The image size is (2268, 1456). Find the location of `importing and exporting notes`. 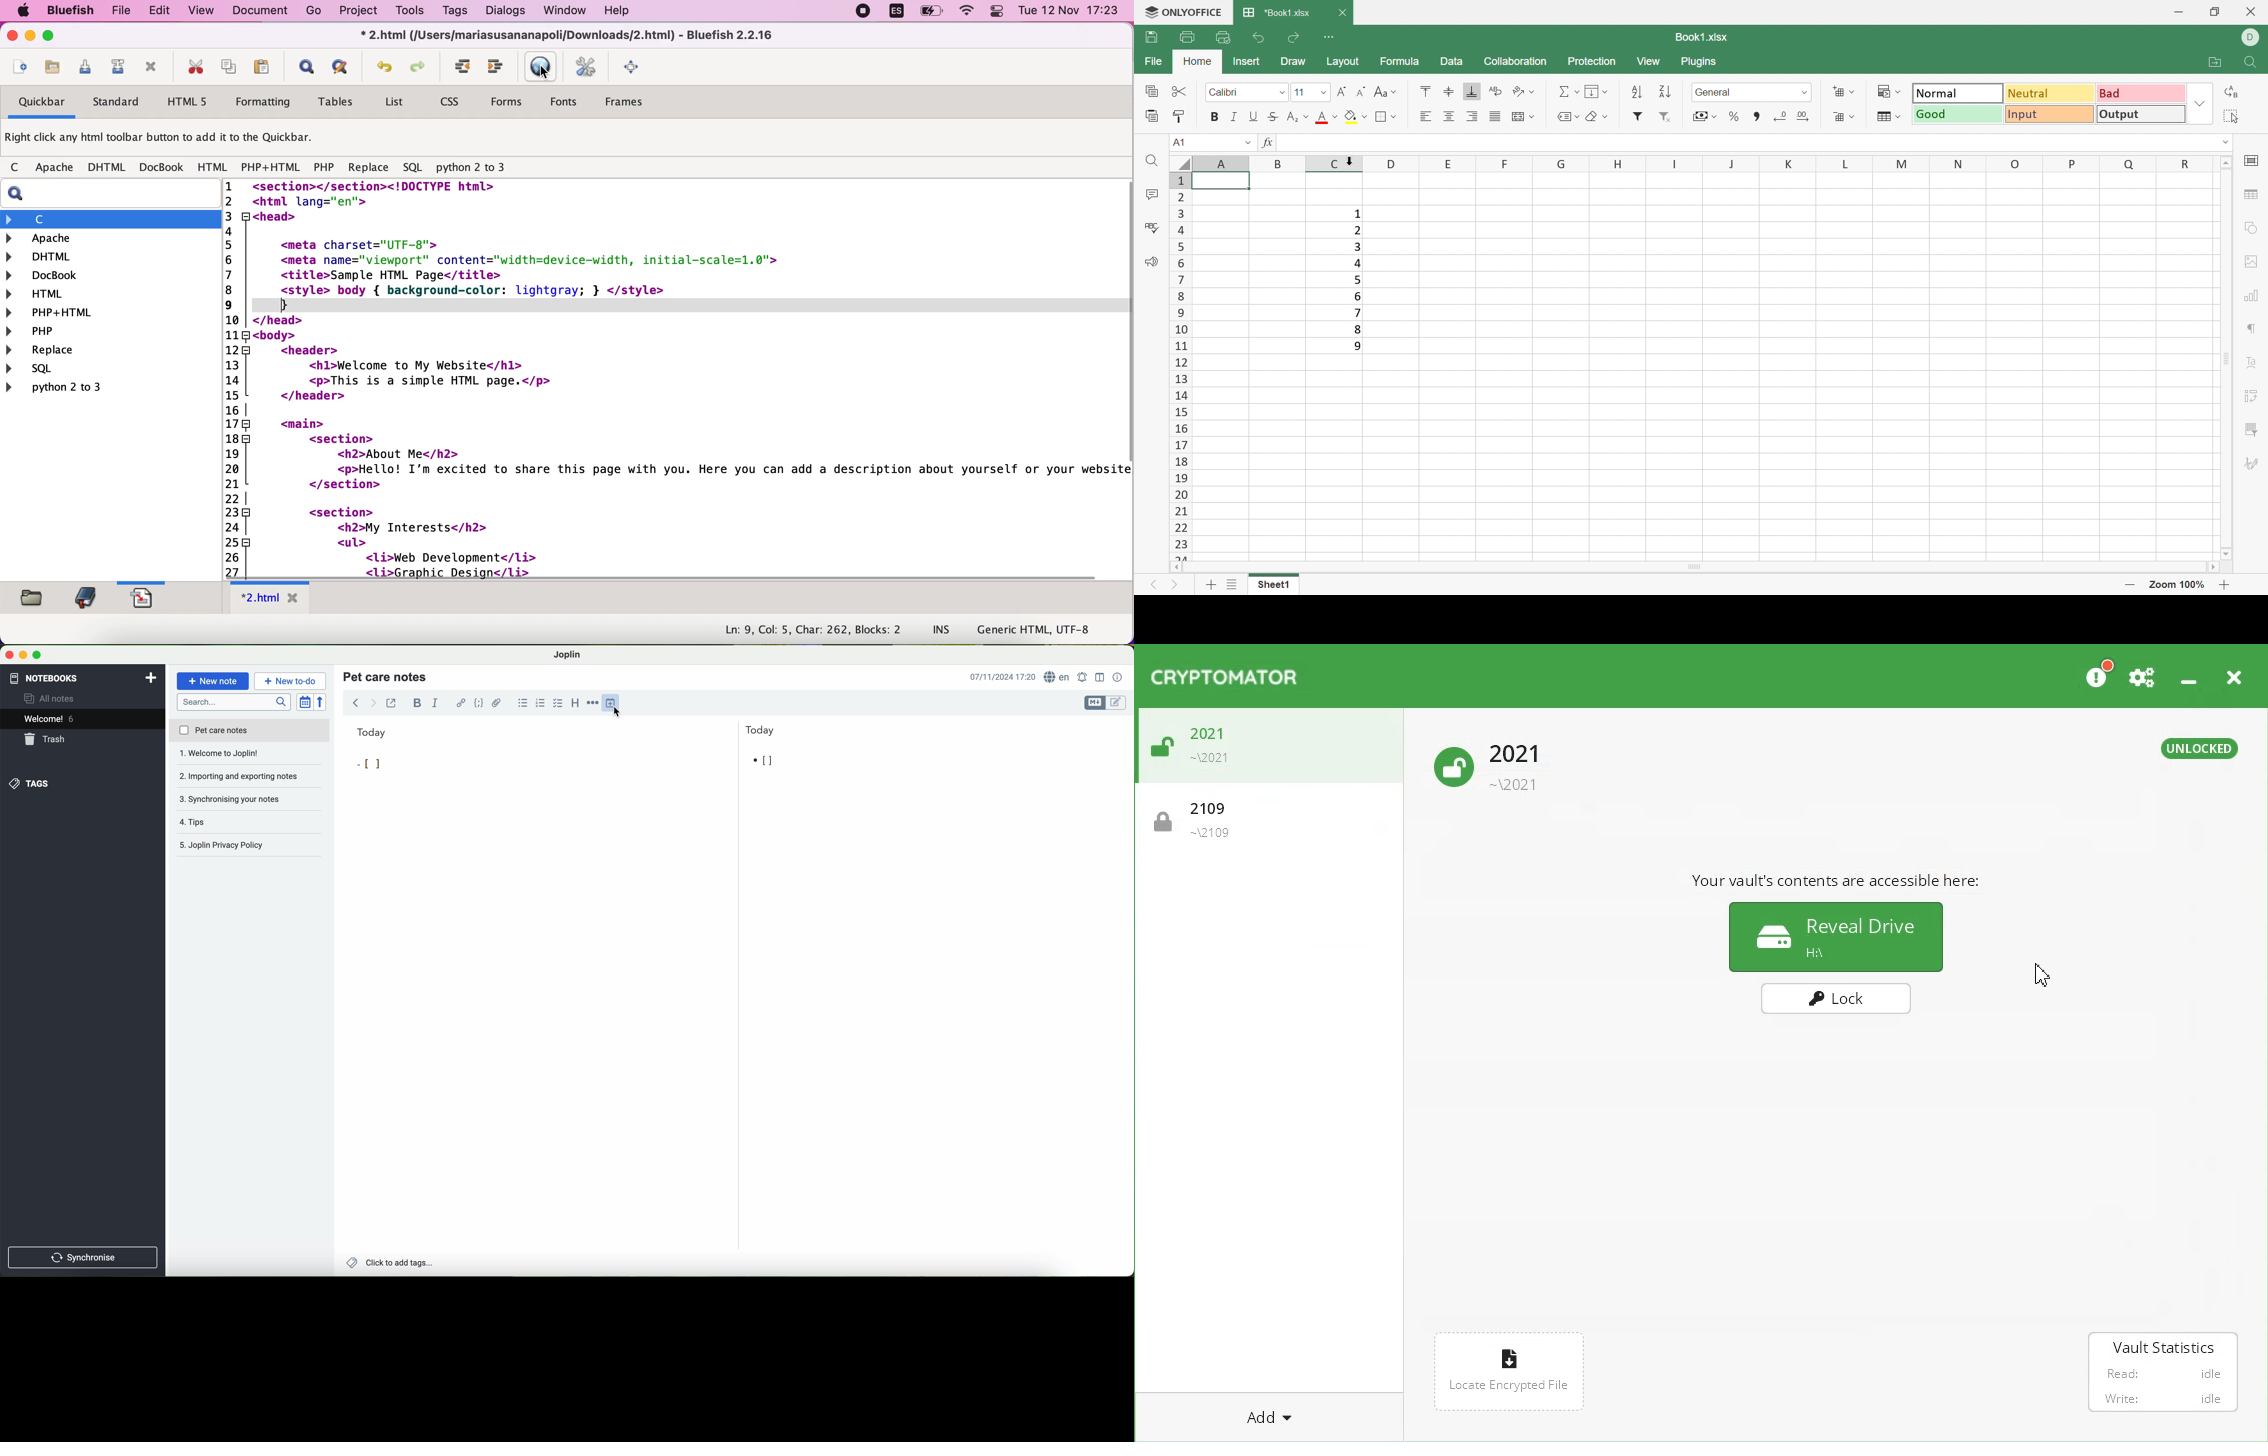

importing and exporting notes is located at coordinates (249, 756).